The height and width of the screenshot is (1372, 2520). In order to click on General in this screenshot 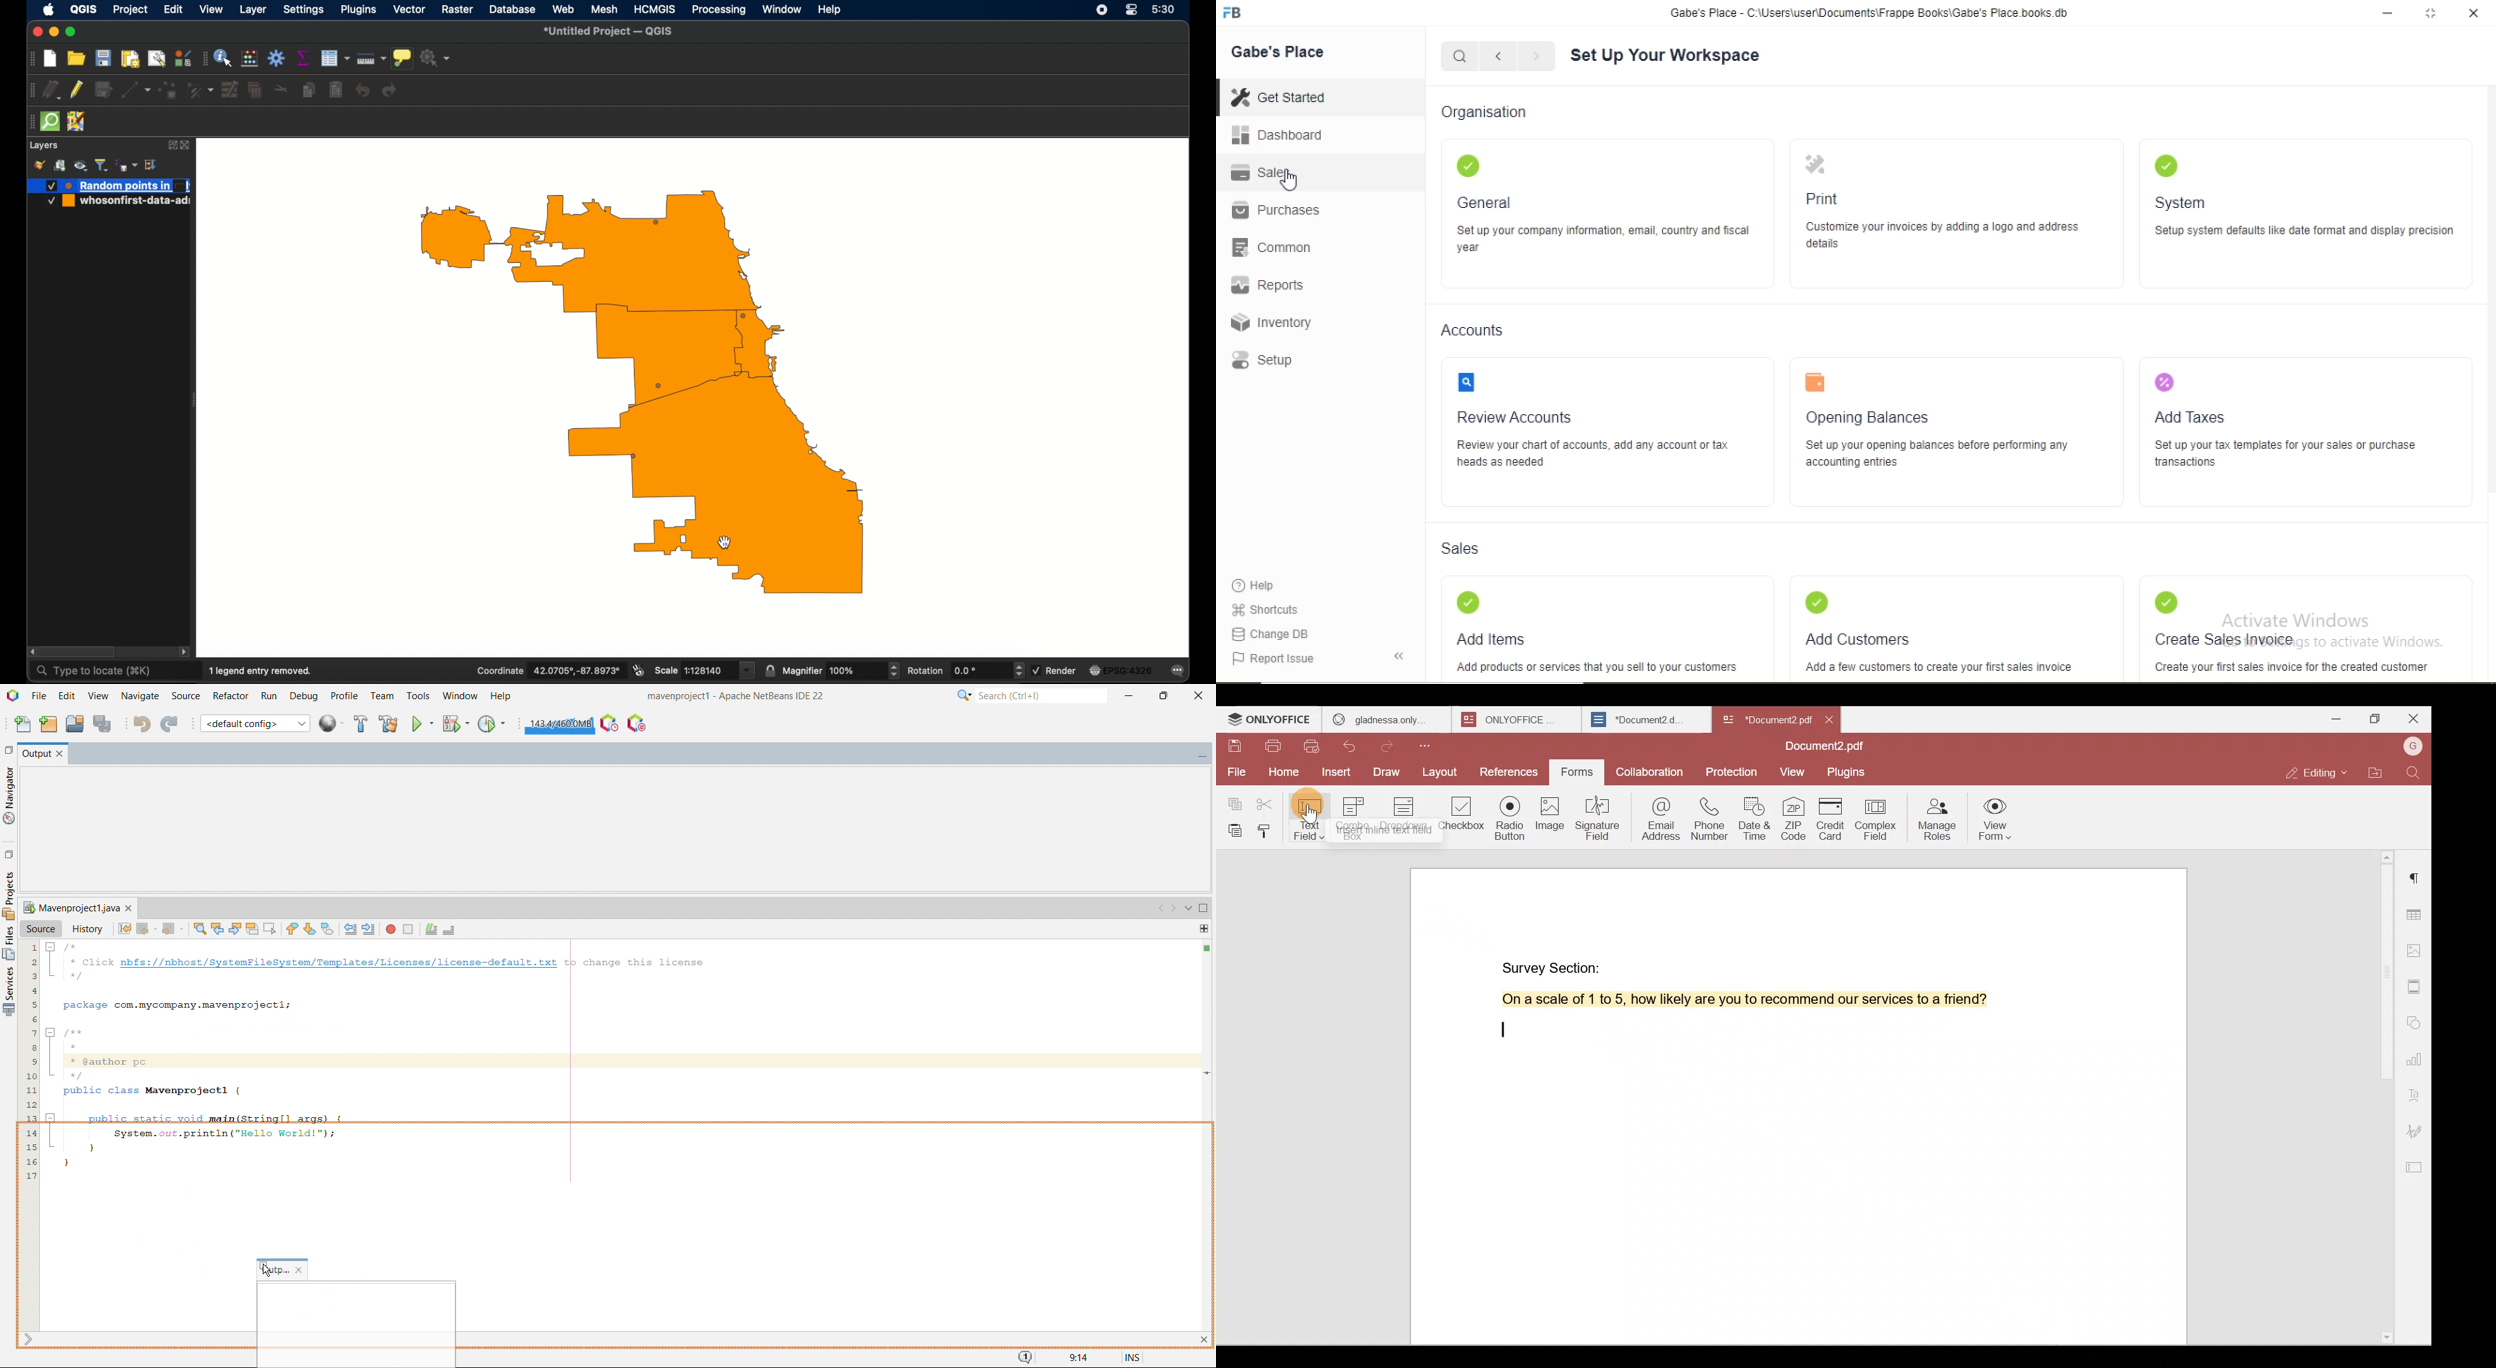, I will do `click(1489, 204)`.